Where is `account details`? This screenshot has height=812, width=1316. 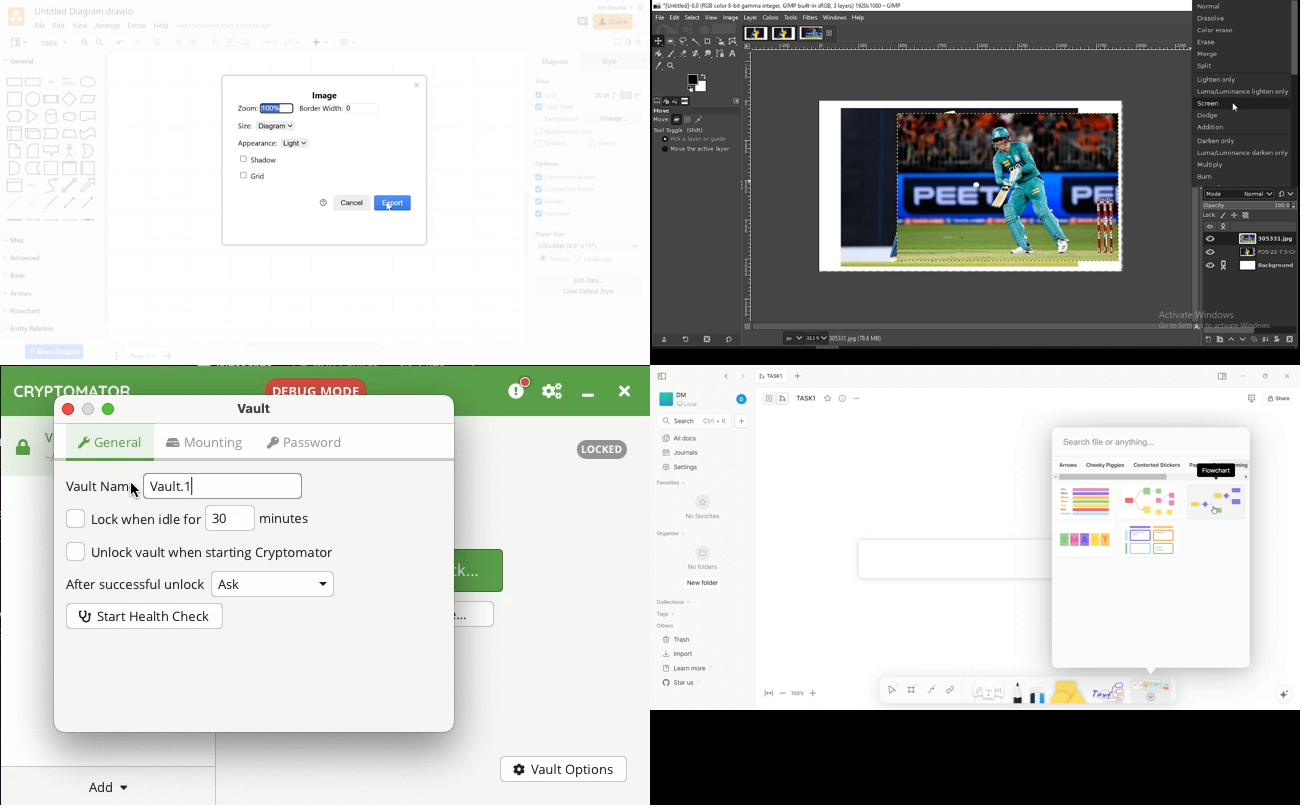 account details is located at coordinates (713, 400).